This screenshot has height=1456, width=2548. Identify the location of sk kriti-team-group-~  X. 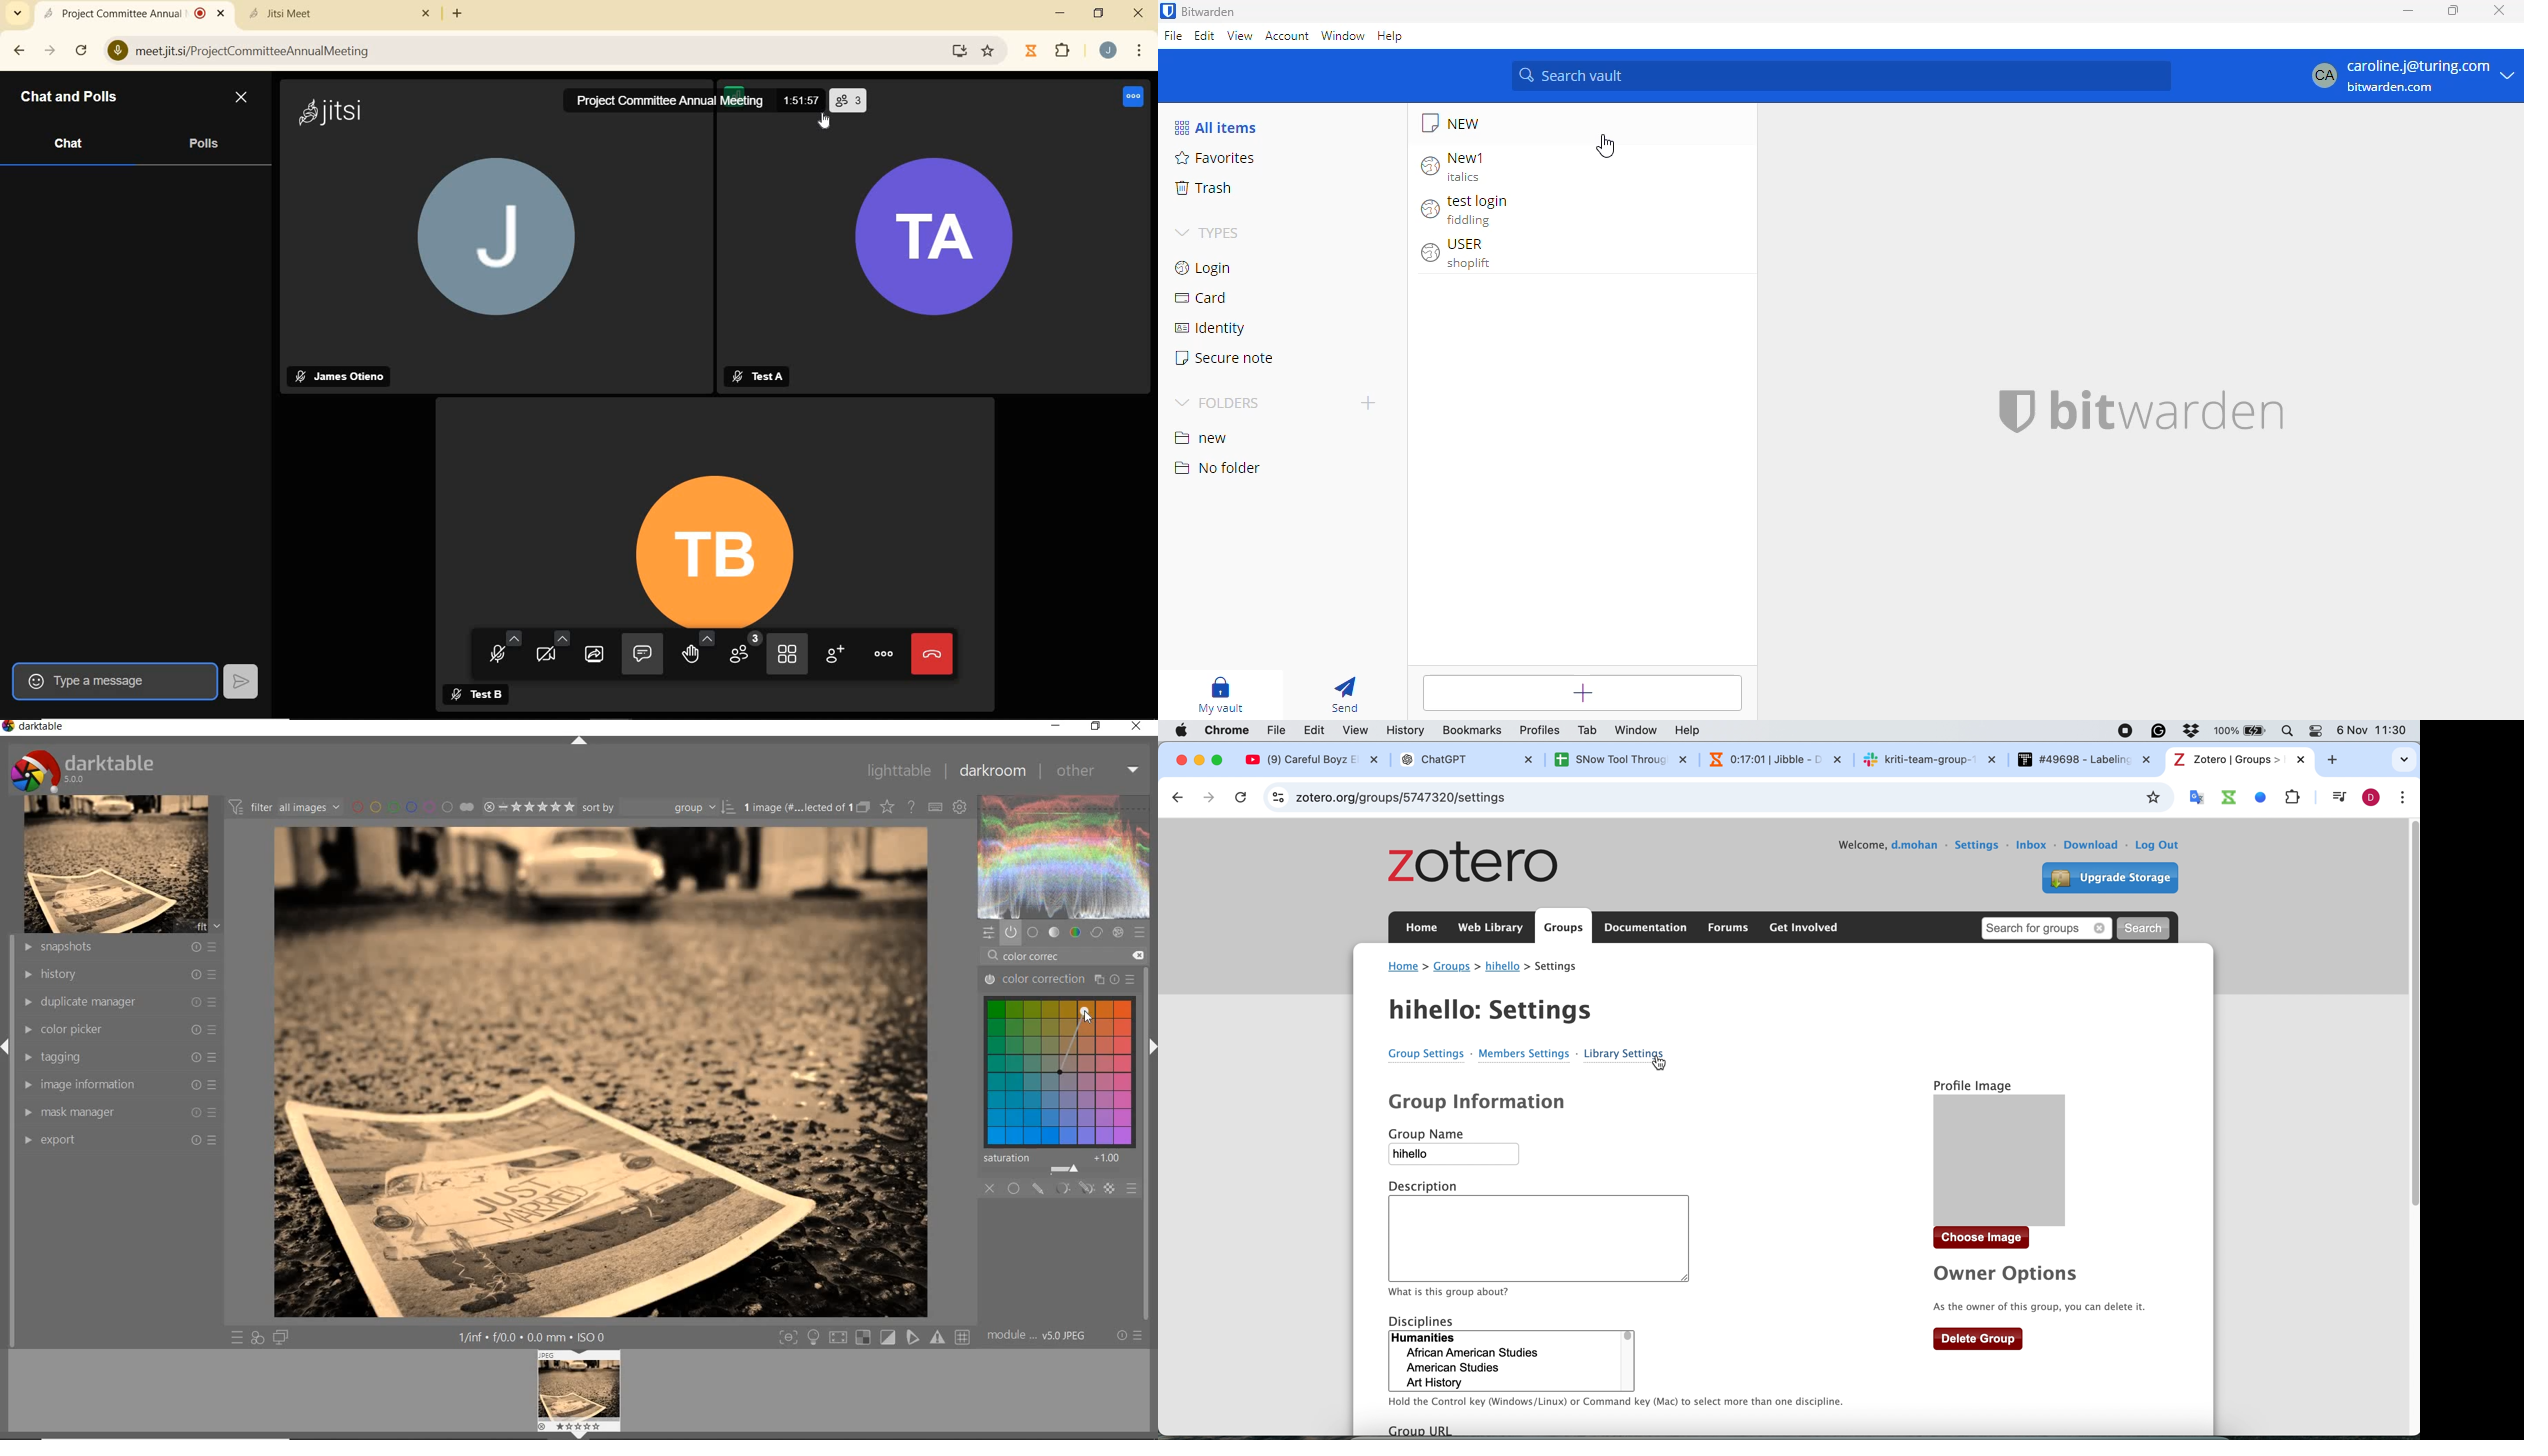
(1929, 759).